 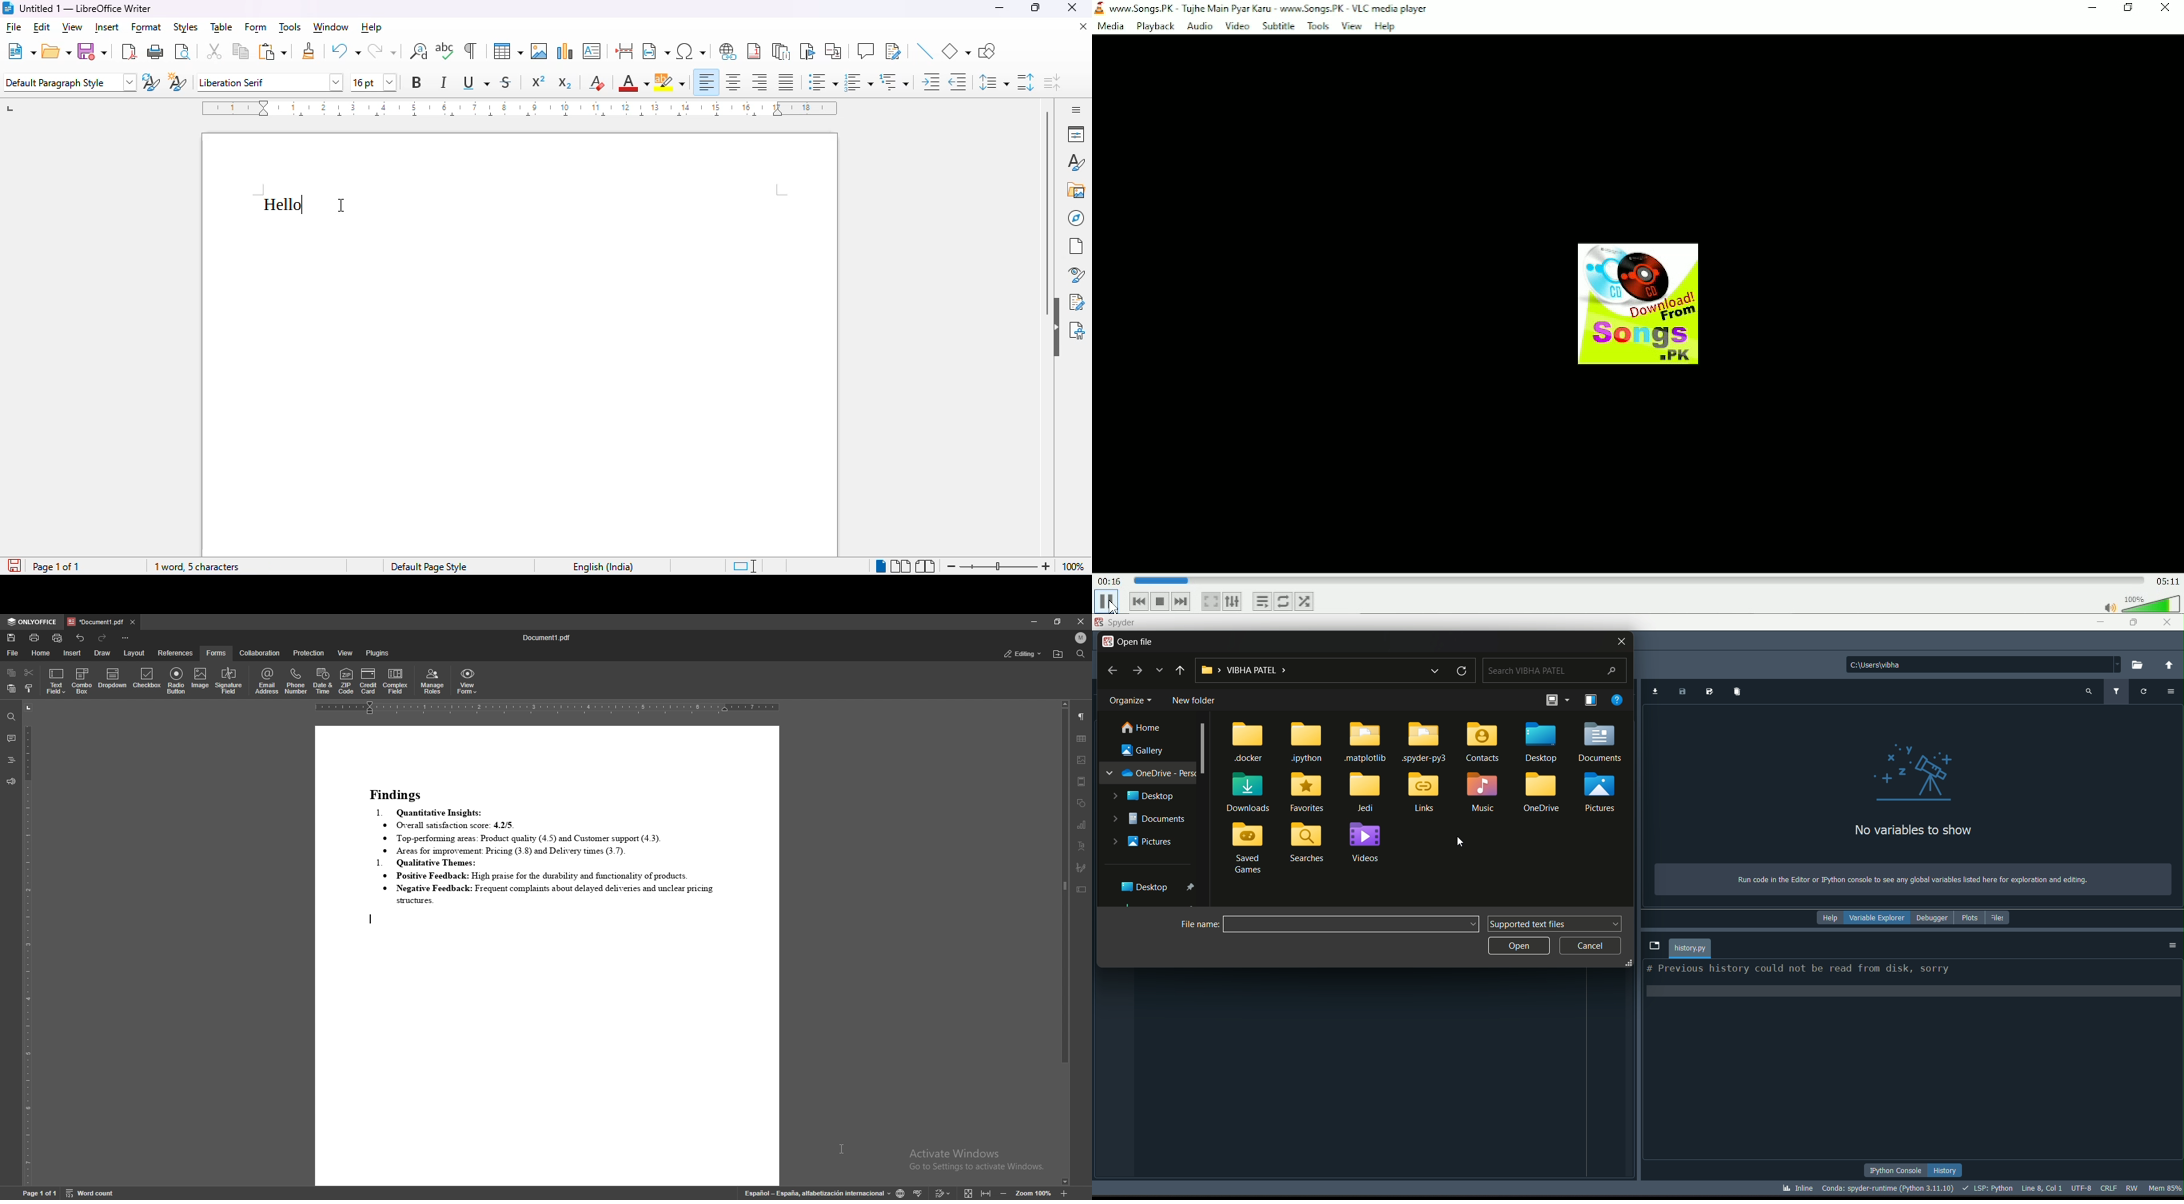 What do you see at coordinates (38, 1195) in the screenshot?
I see `page information` at bounding box center [38, 1195].